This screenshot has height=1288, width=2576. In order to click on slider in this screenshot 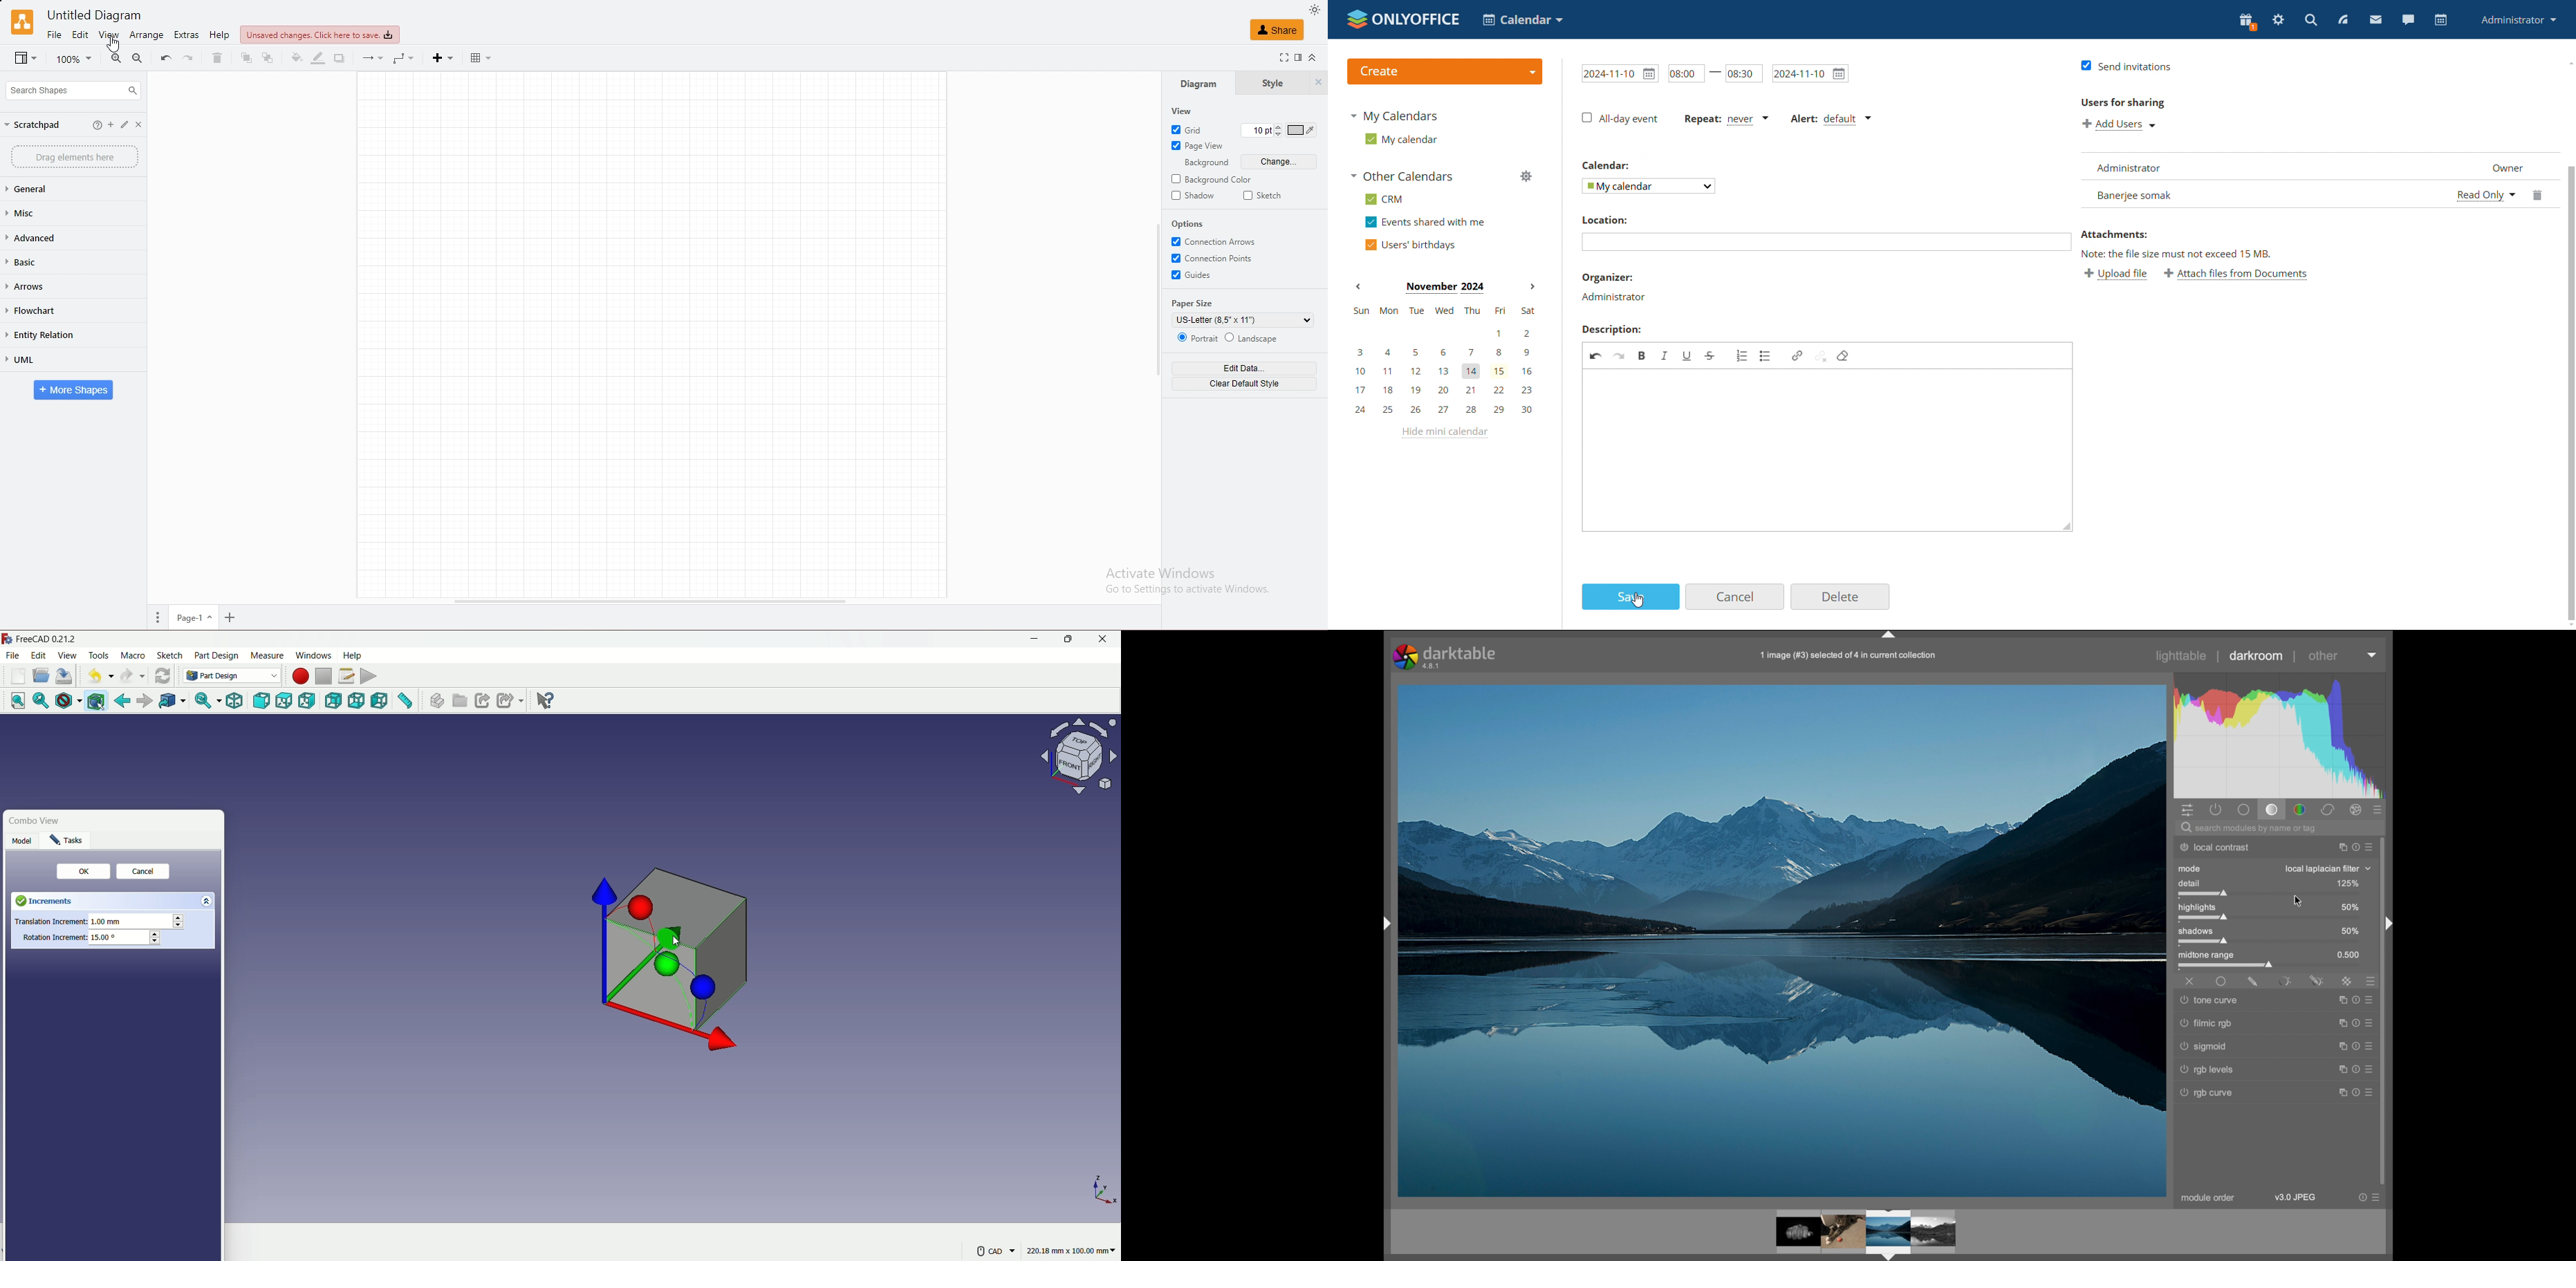, I will do `click(2226, 966)`.